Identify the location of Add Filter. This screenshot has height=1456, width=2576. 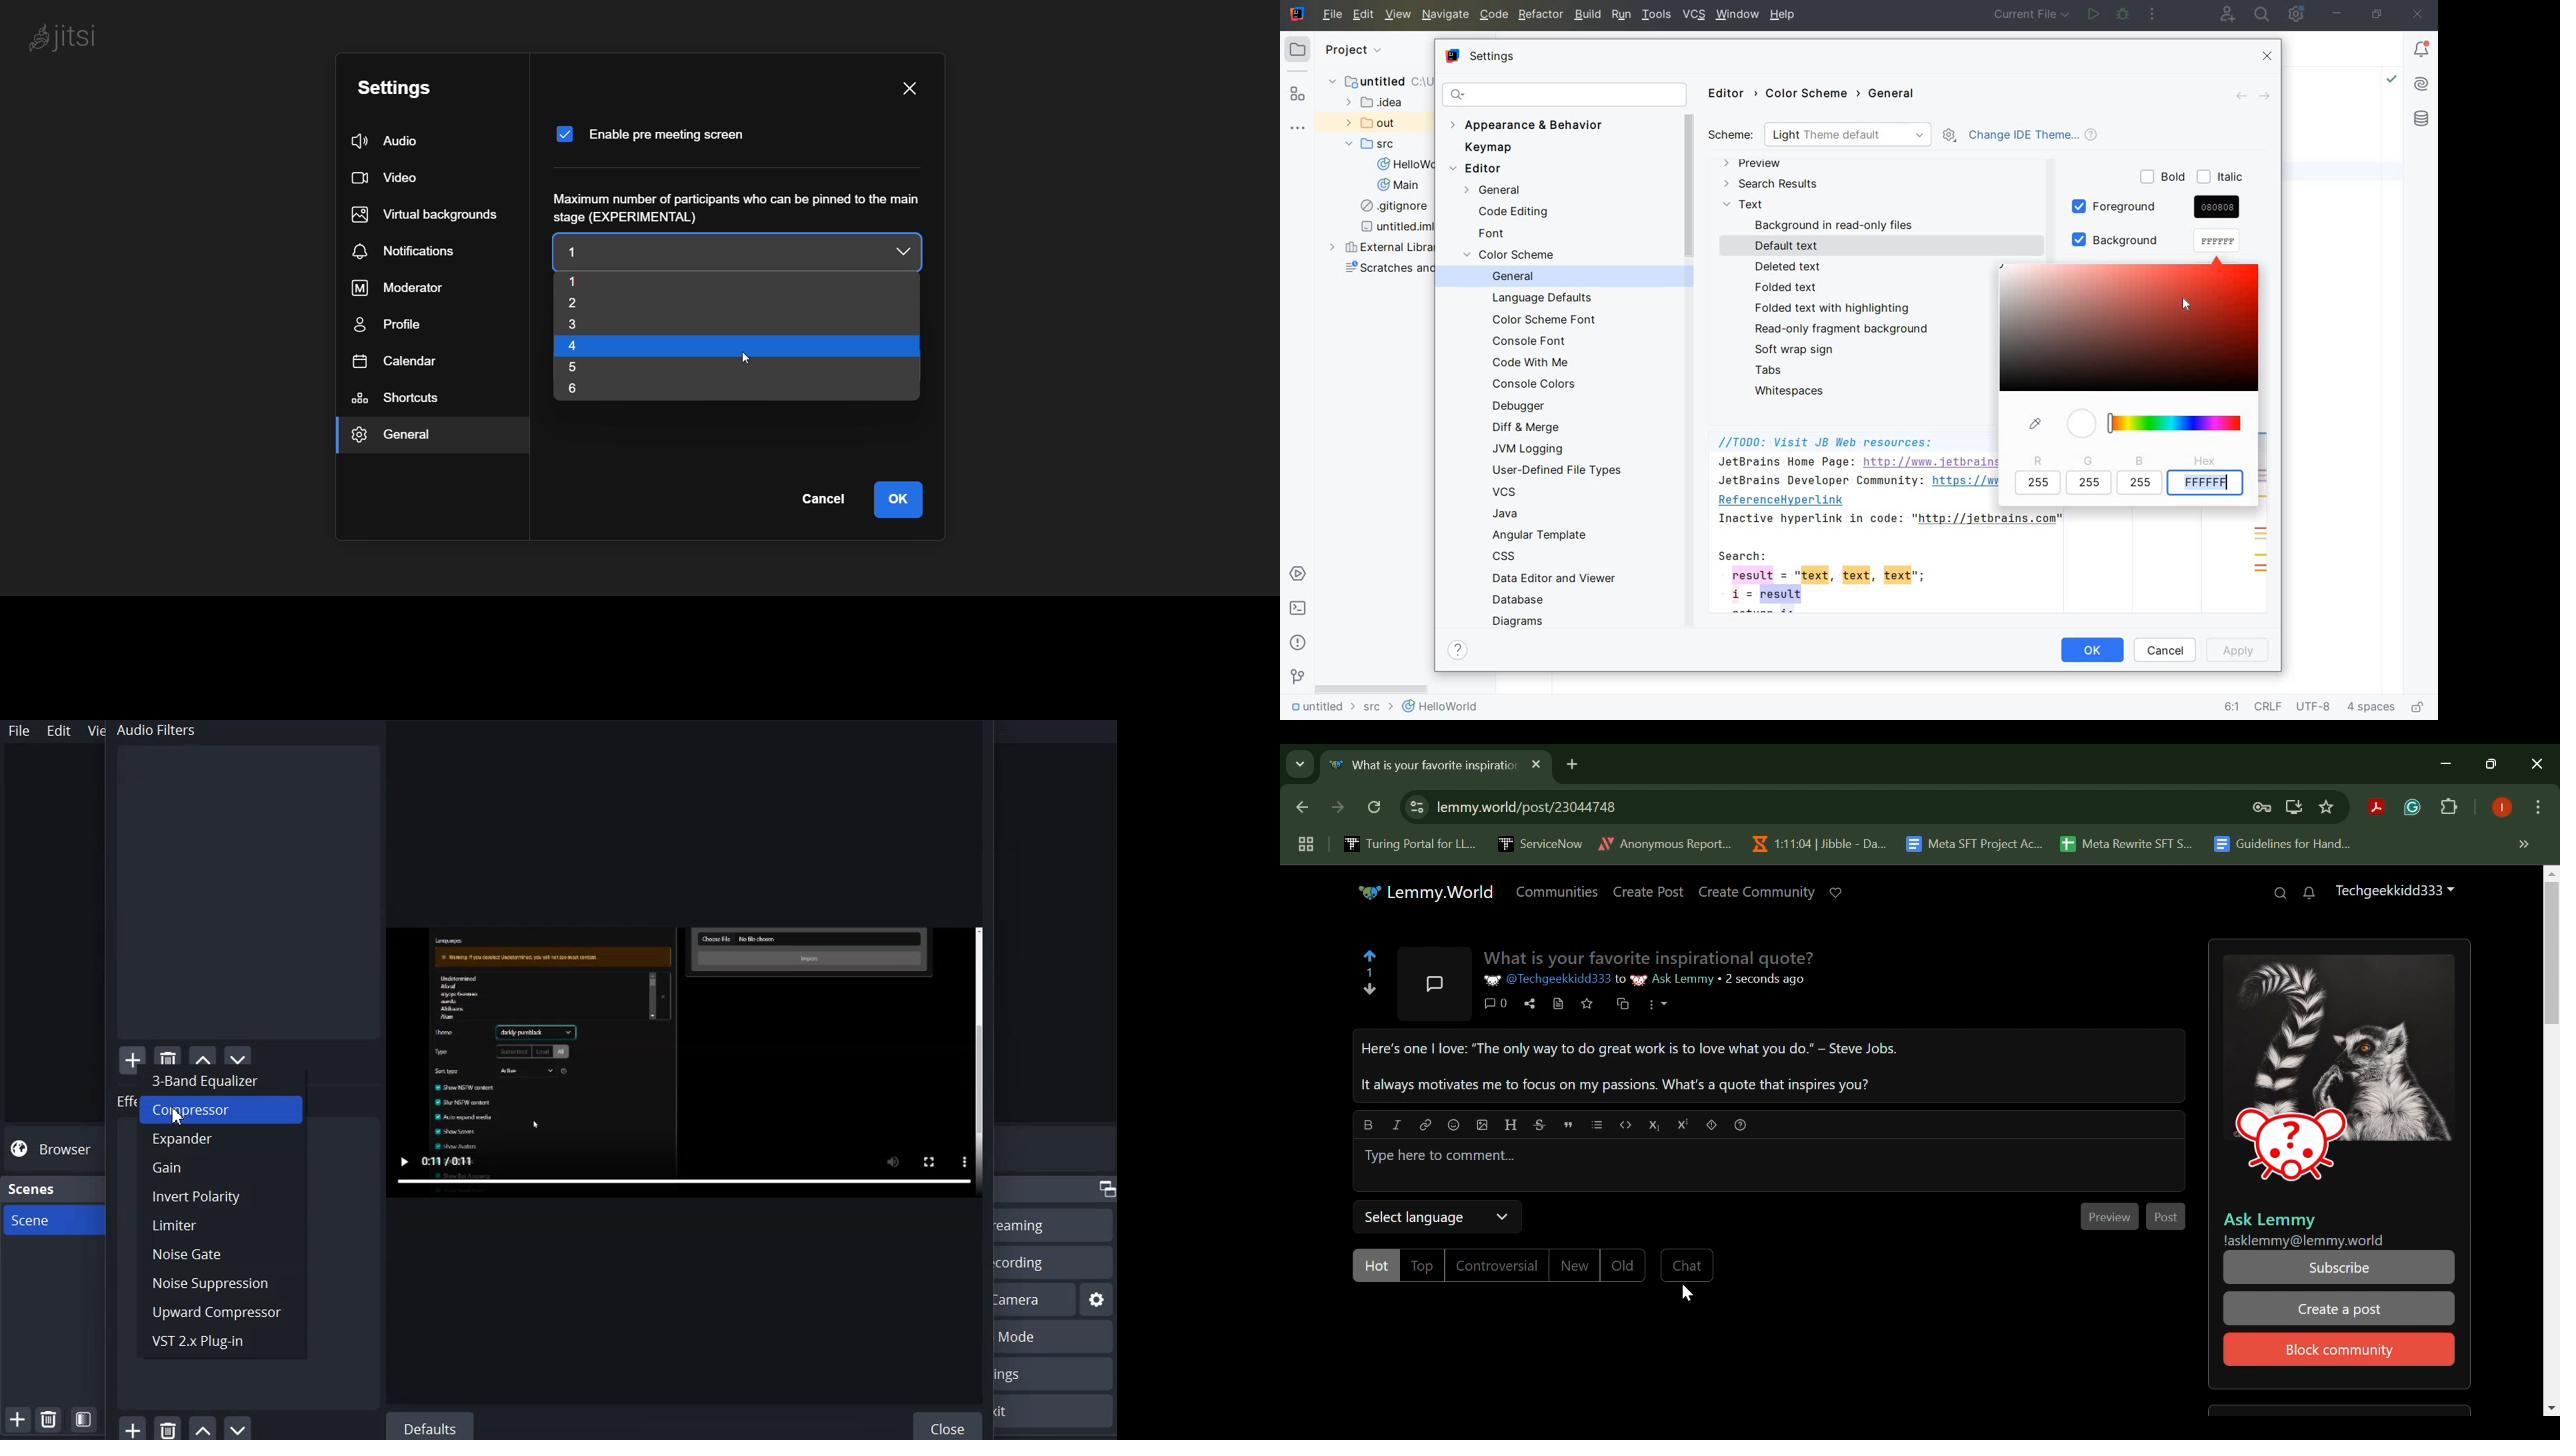
(132, 1055).